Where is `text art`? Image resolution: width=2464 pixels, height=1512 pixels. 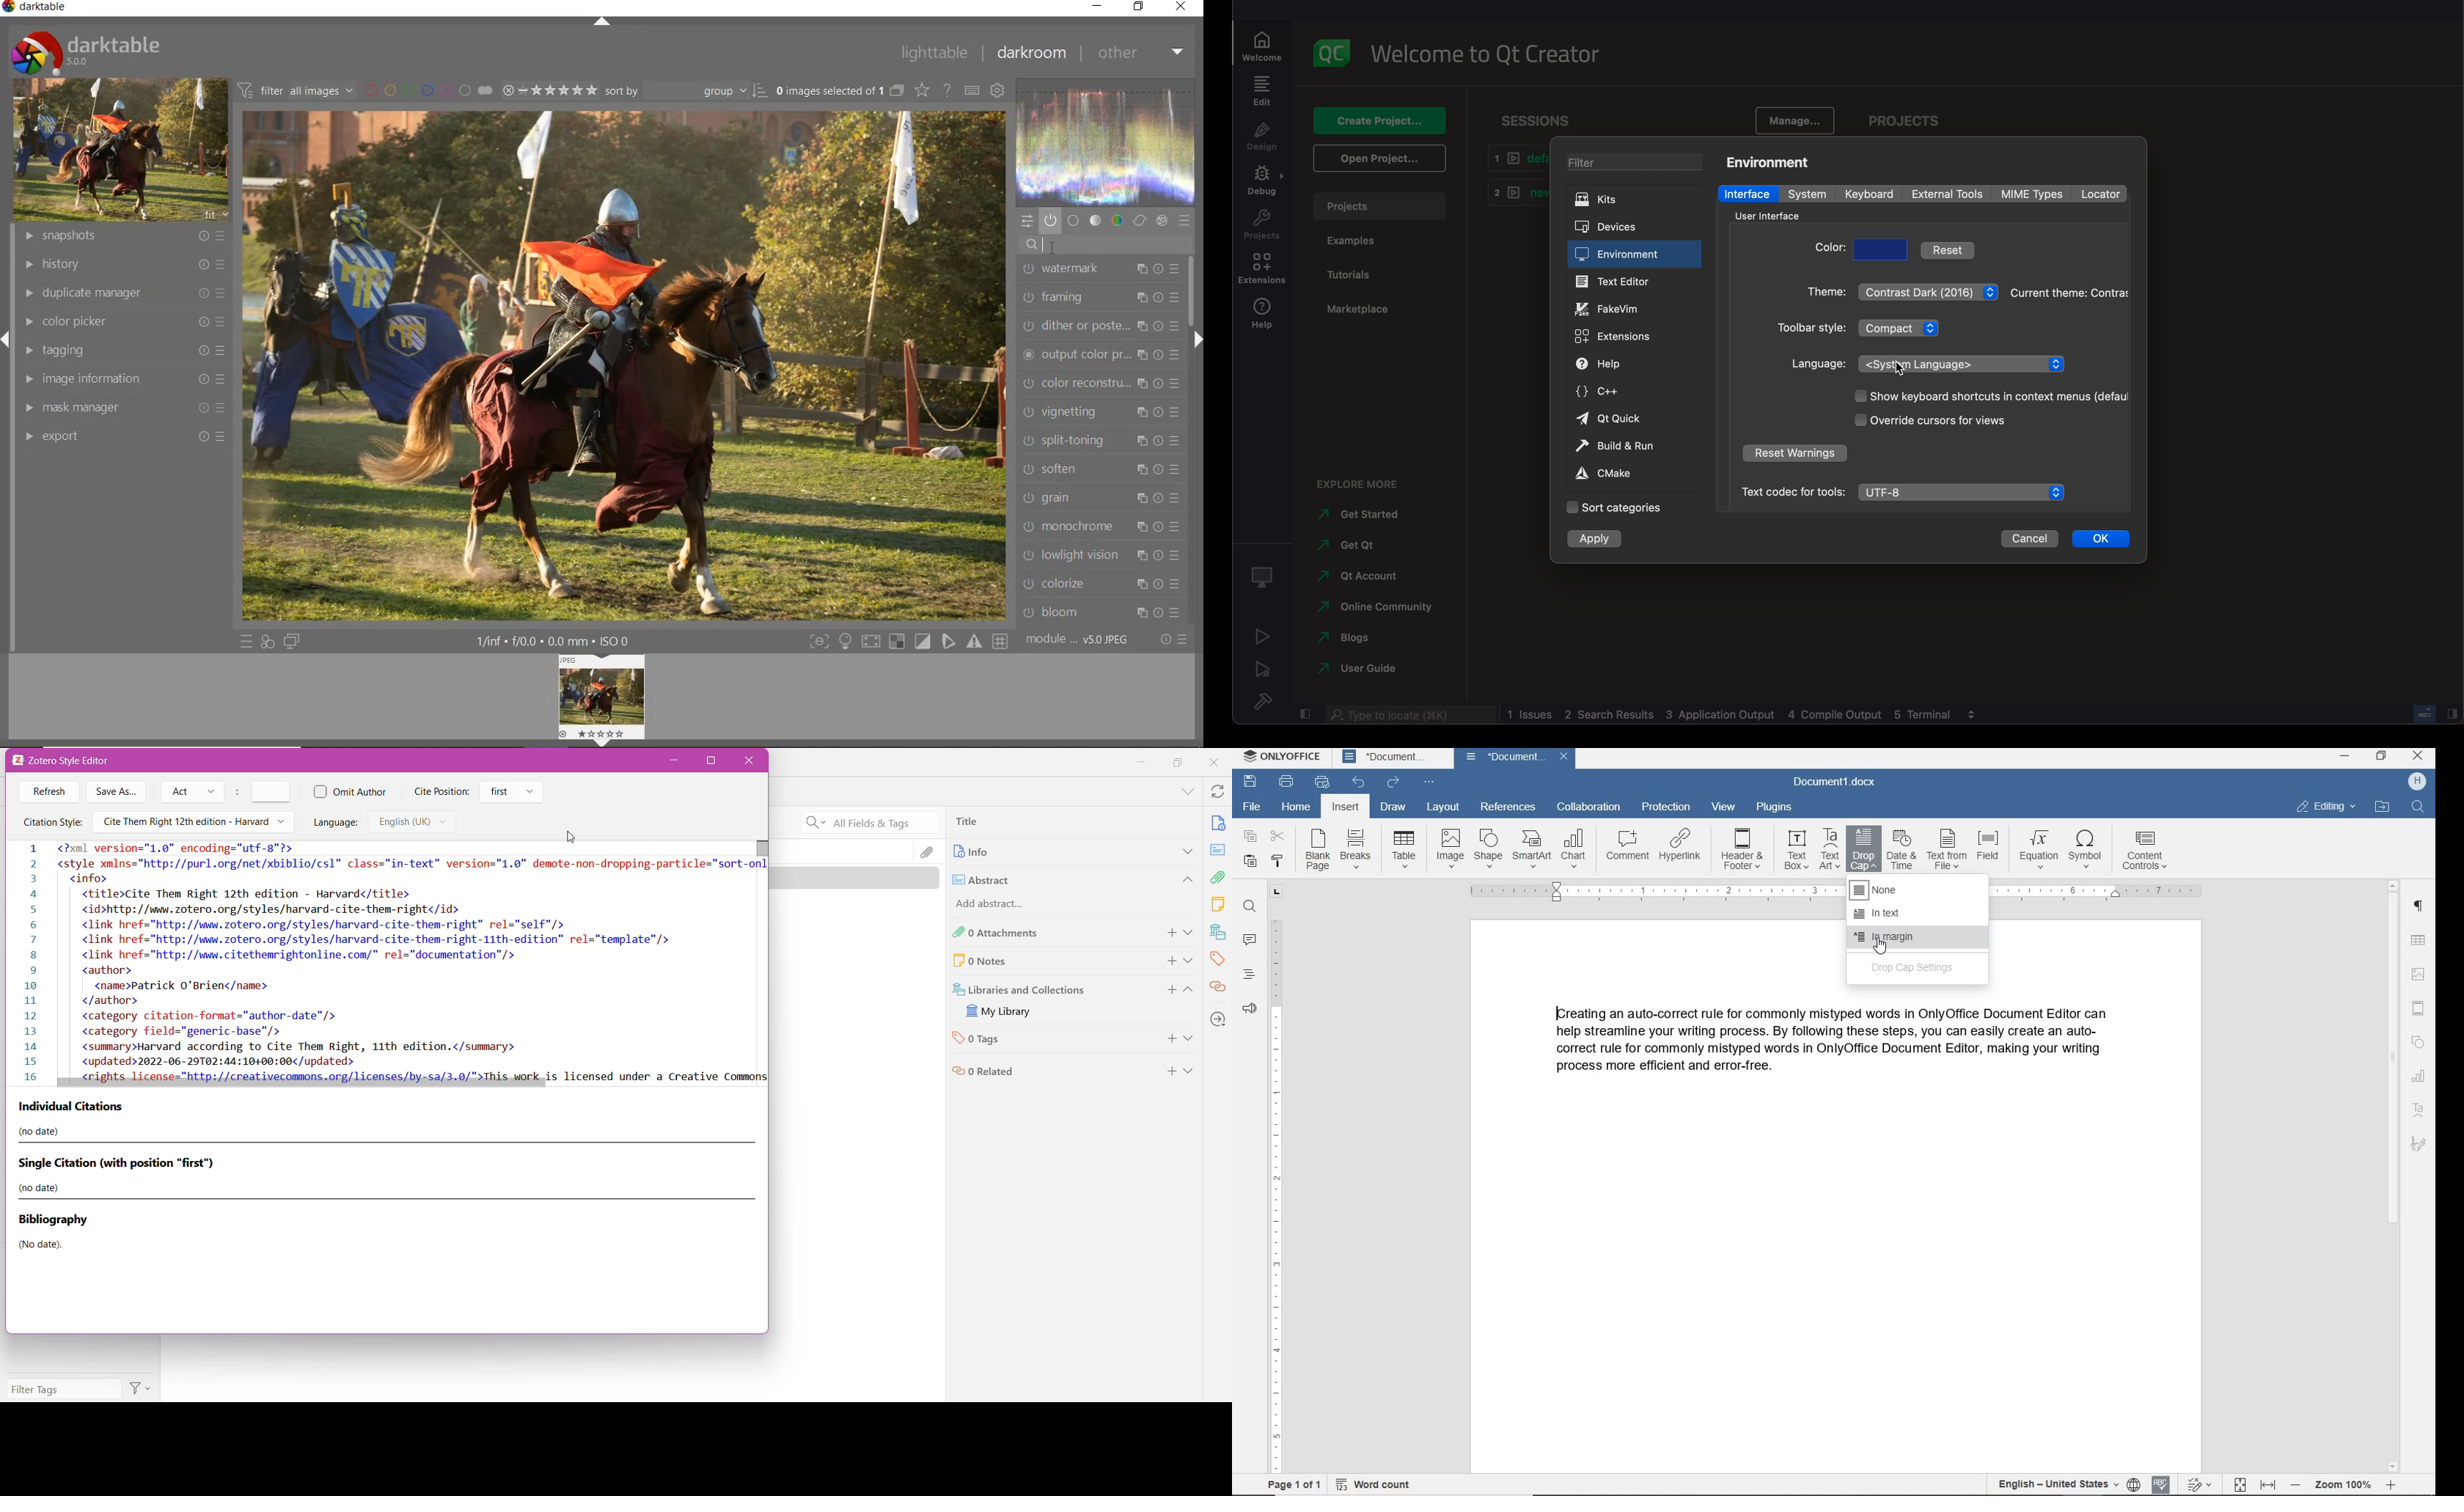
text art is located at coordinates (1829, 850).